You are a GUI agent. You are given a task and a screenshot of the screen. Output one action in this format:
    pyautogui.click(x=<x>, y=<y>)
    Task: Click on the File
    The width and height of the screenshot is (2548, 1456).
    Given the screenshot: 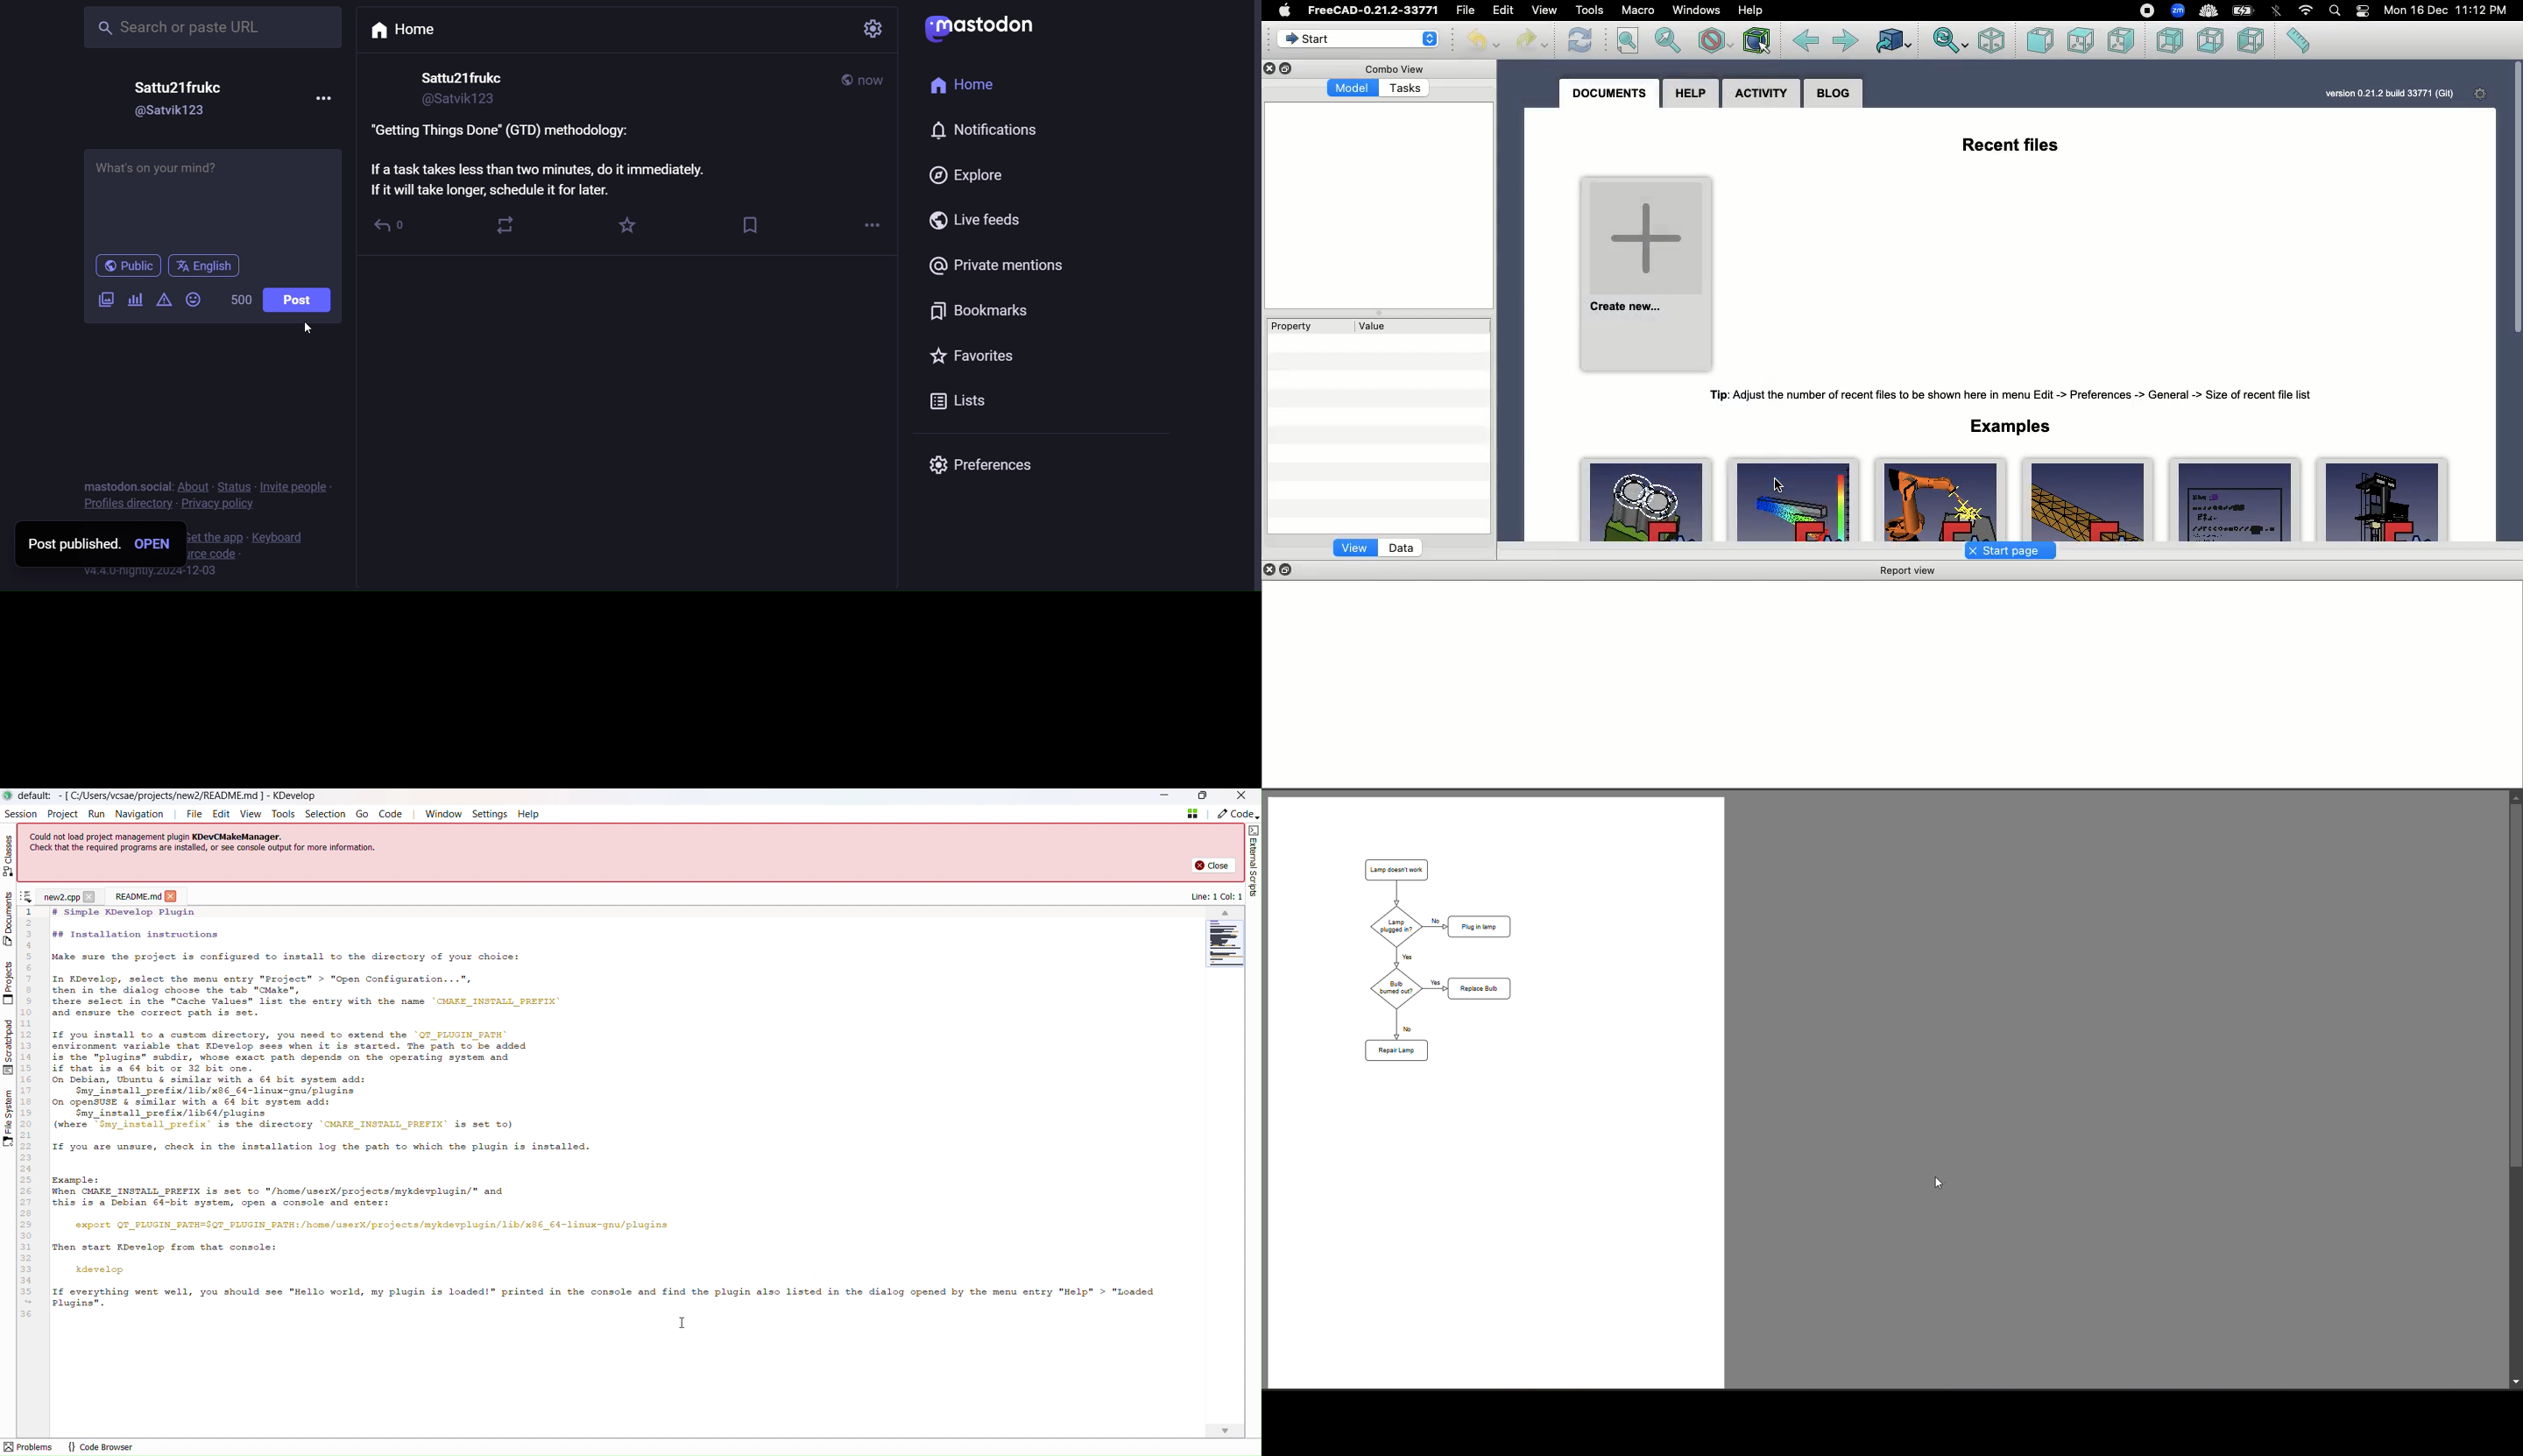 What is the action you would take?
    pyautogui.click(x=1469, y=11)
    